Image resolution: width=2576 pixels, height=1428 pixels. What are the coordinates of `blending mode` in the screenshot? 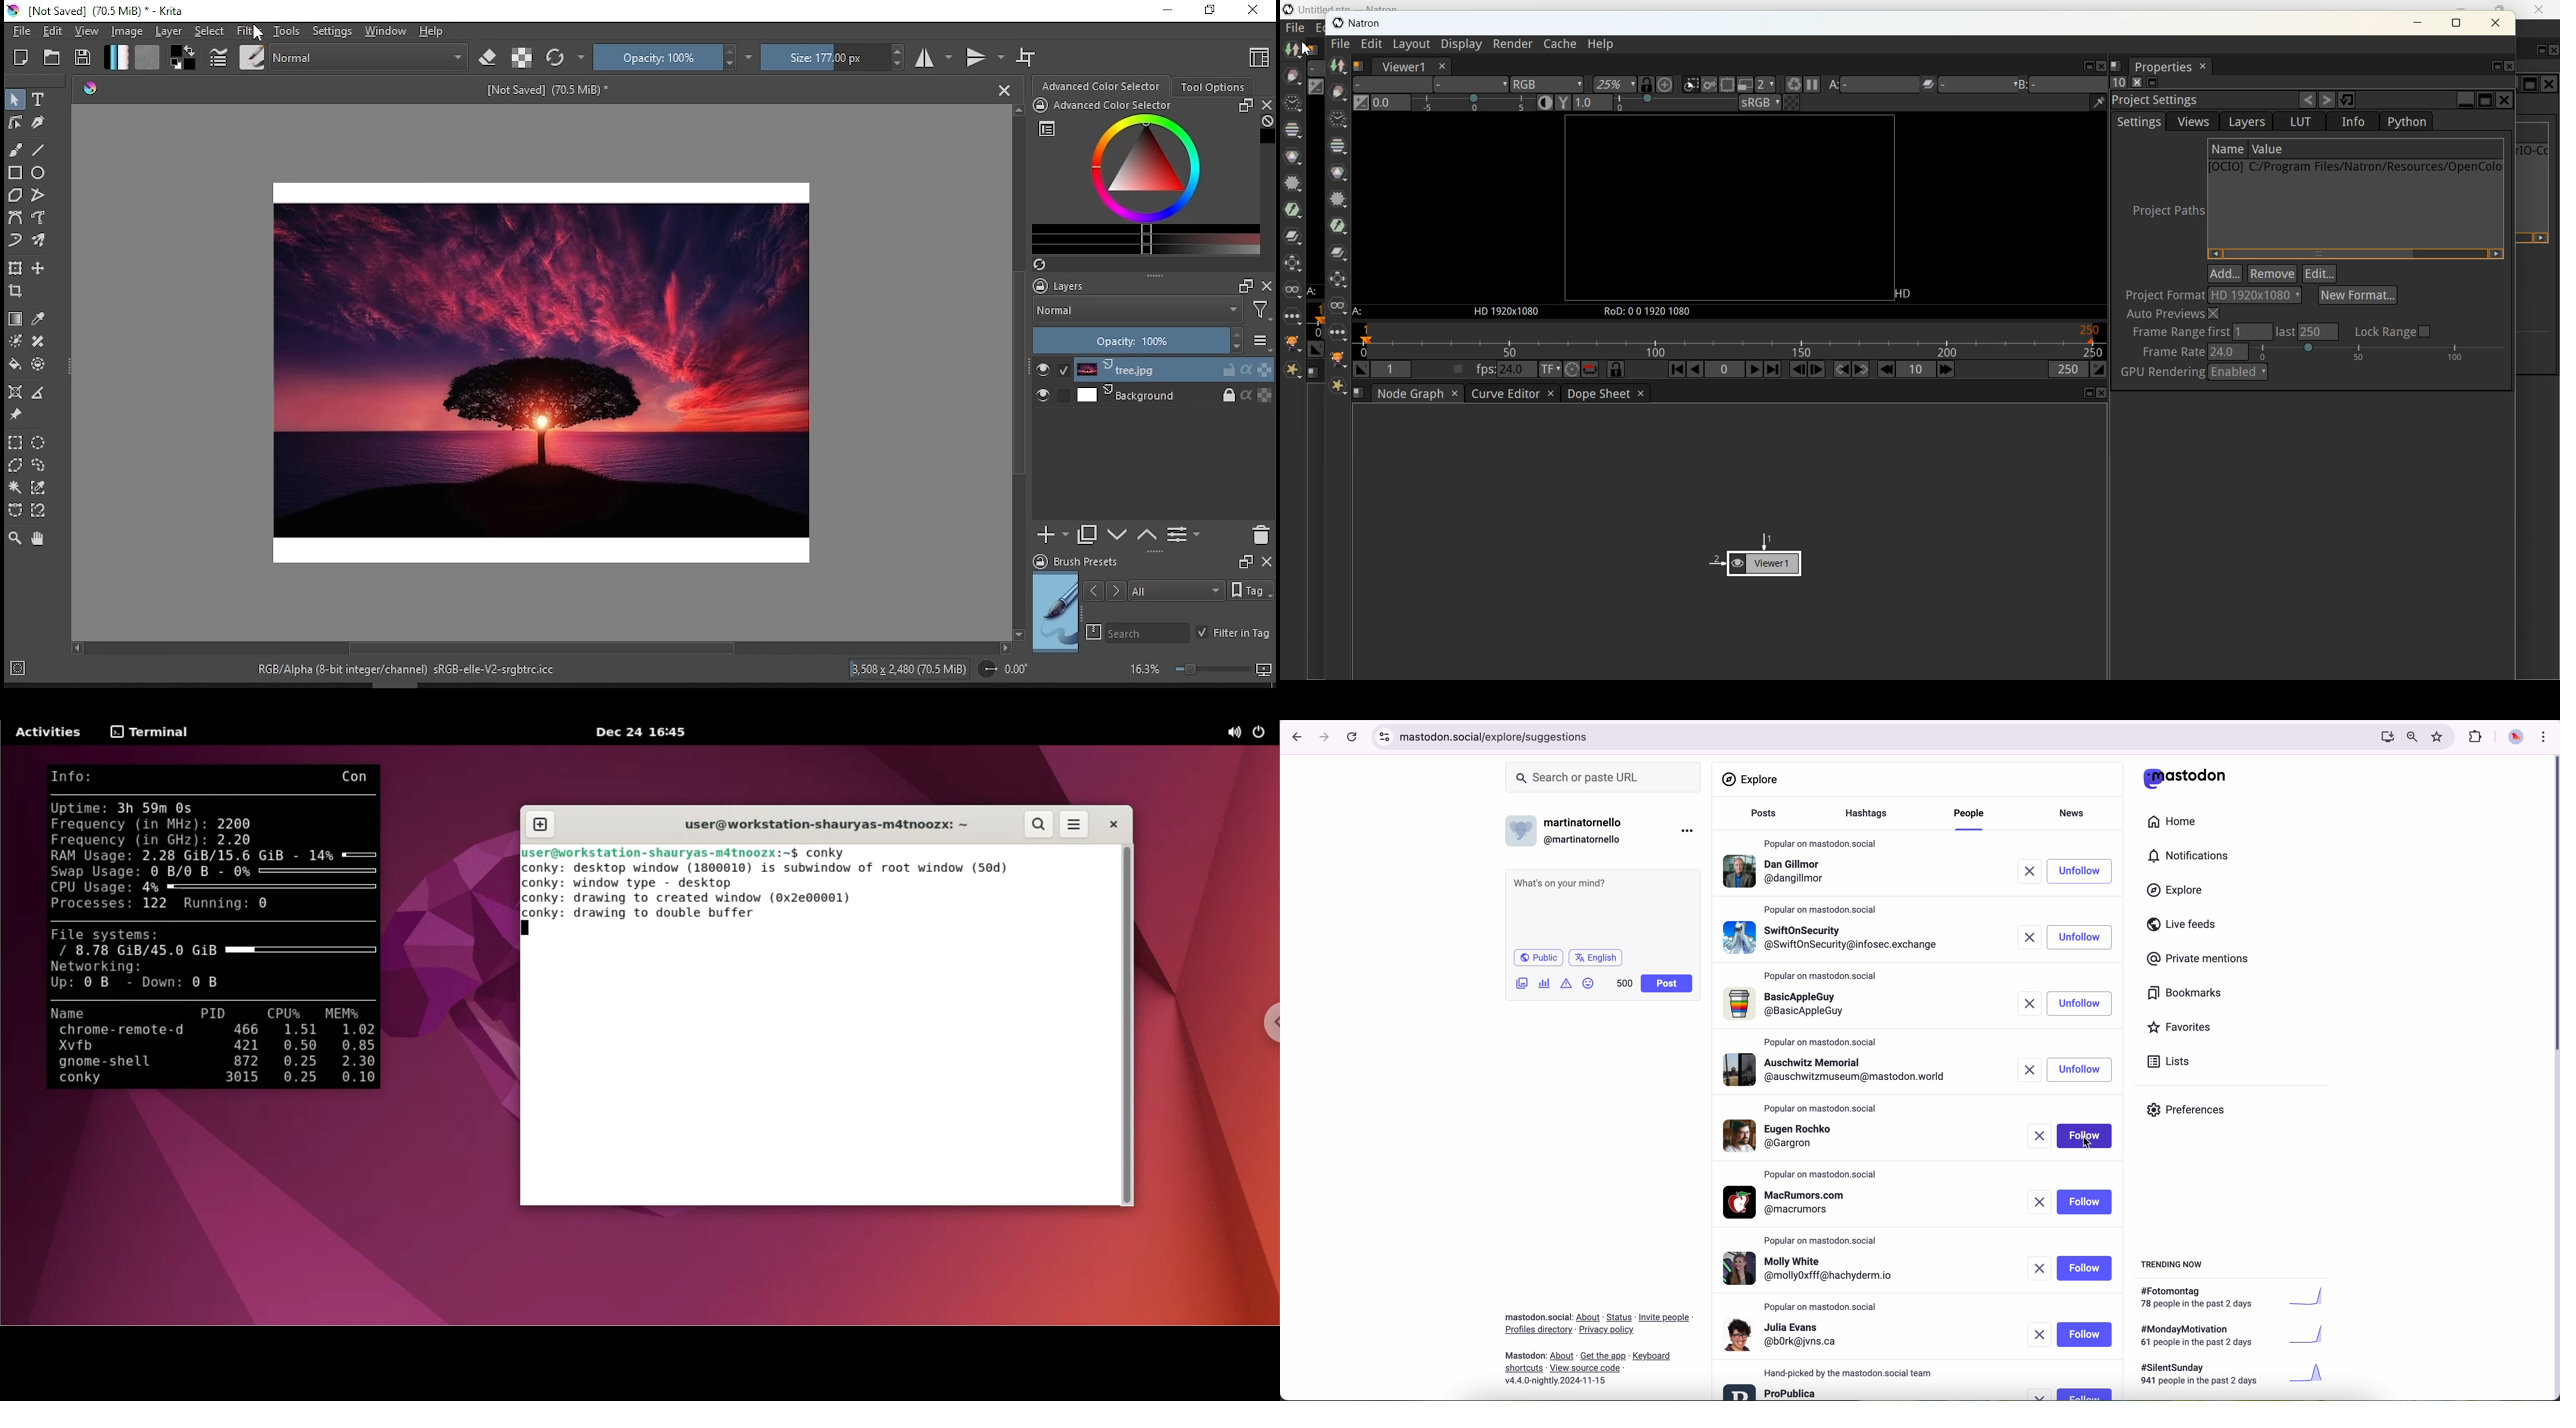 It's located at (370, 58).